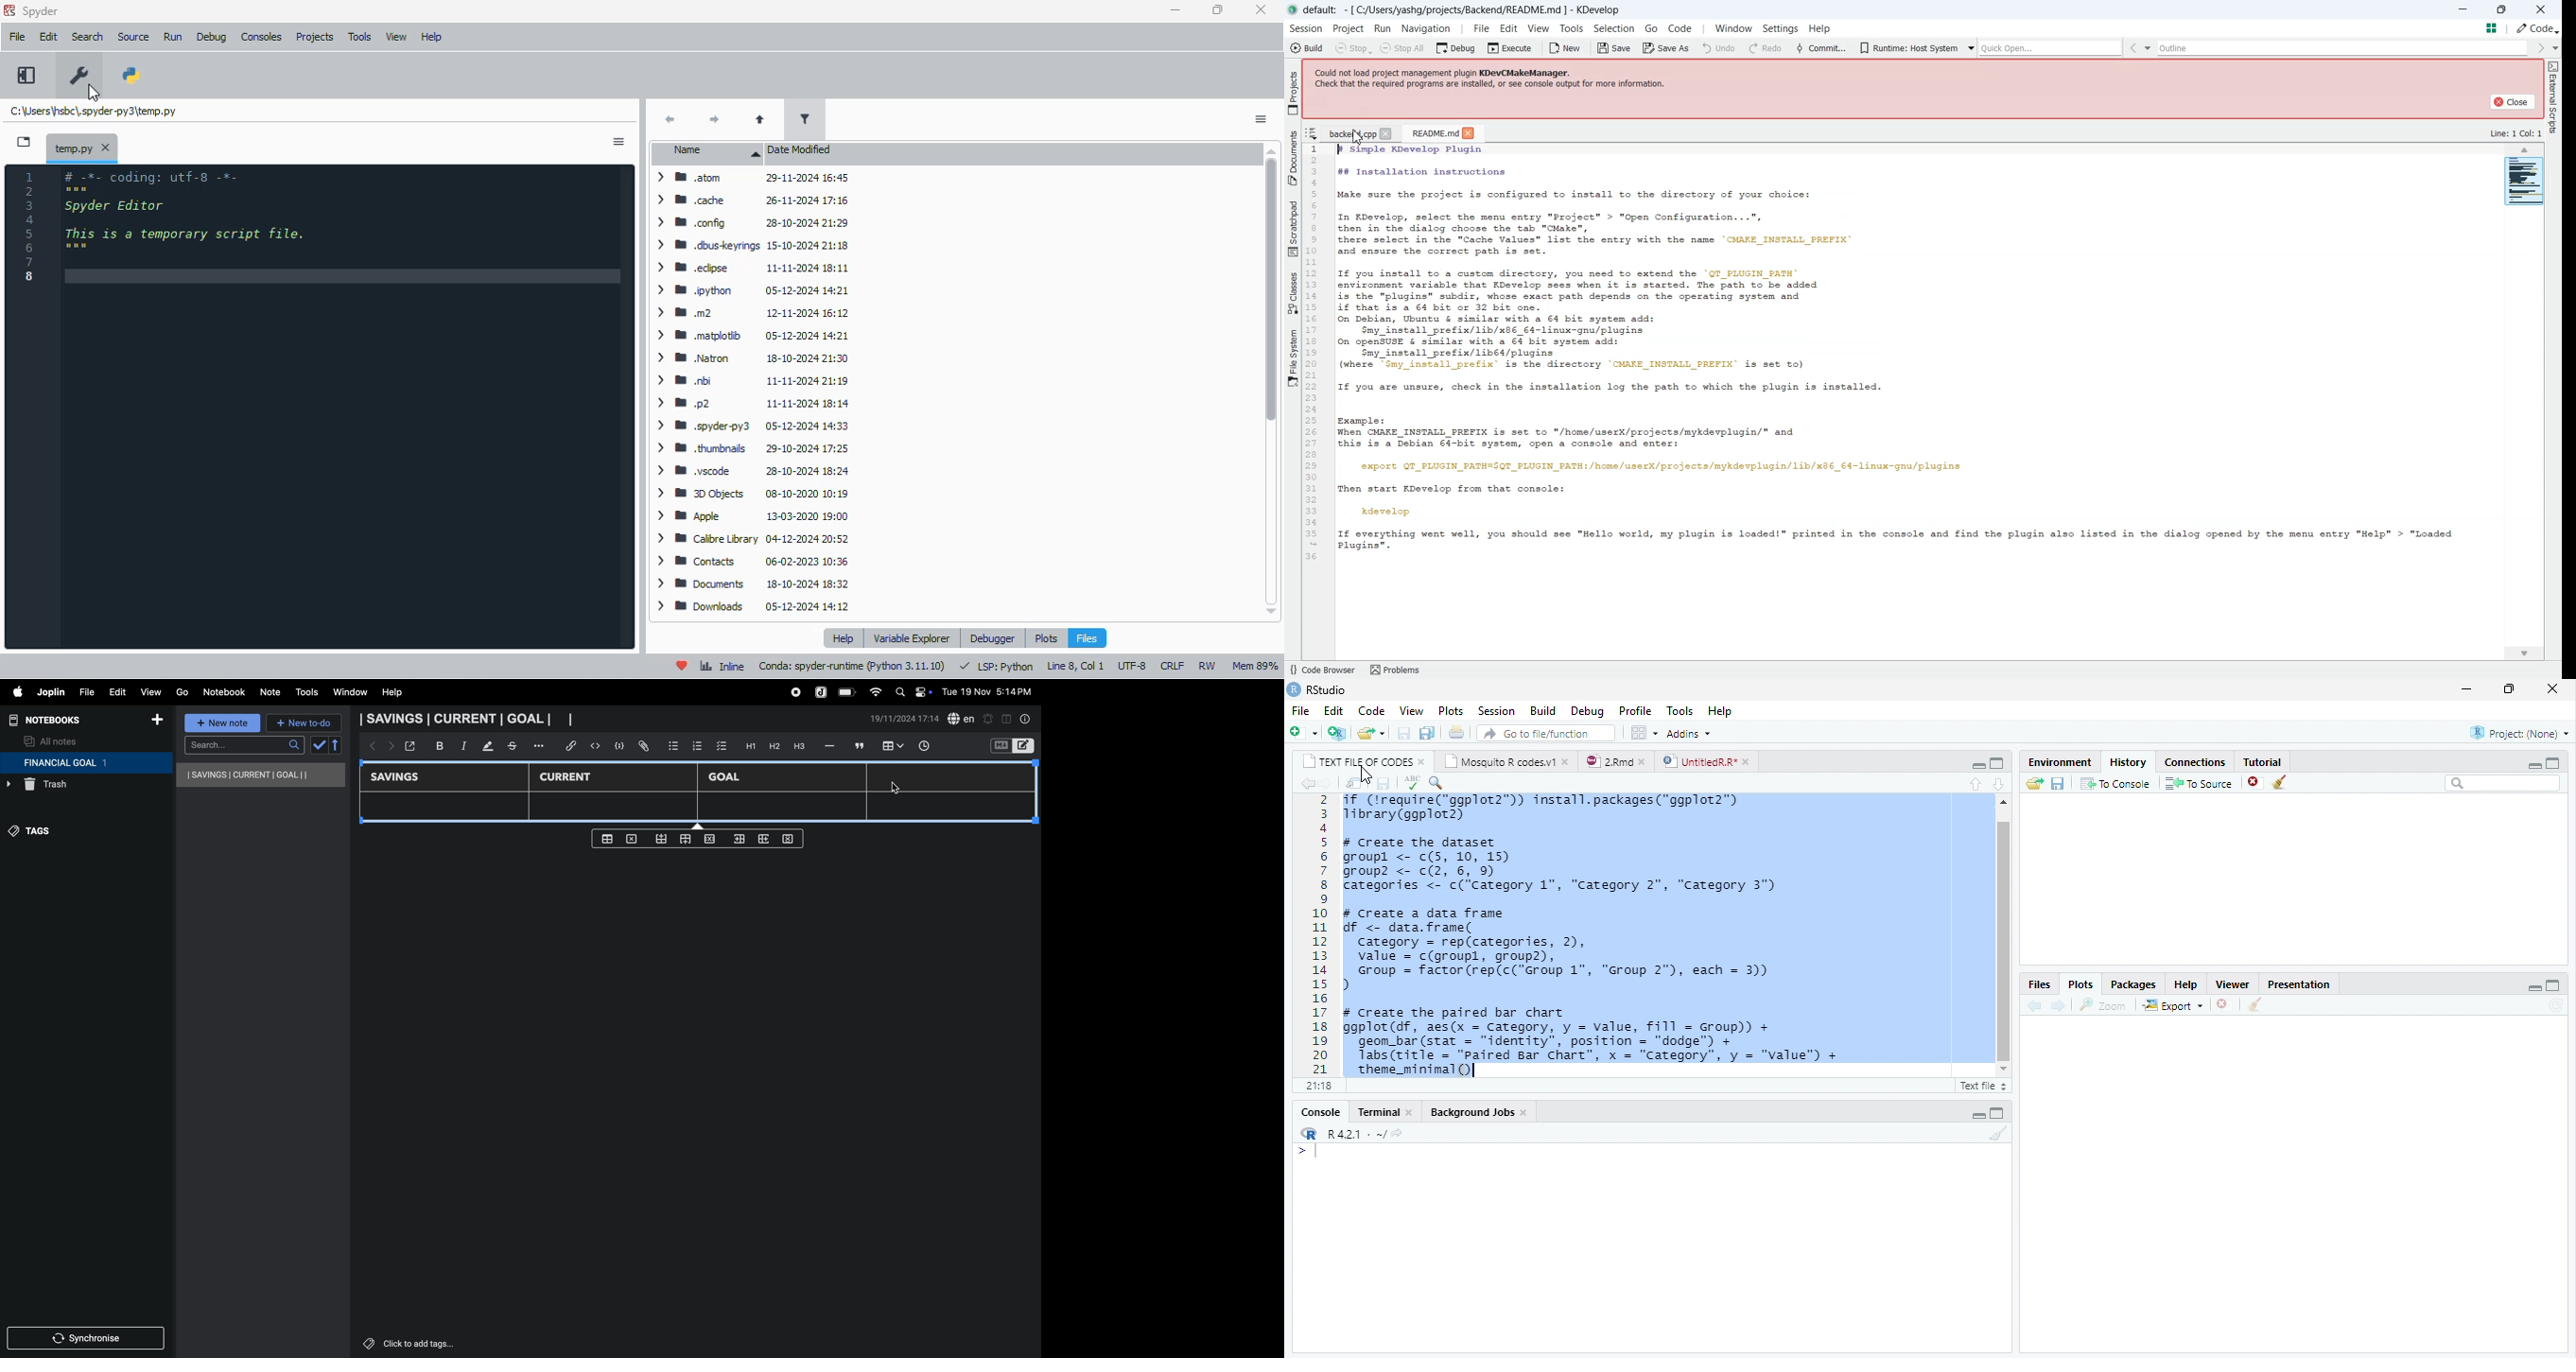  What do you see at coordinates (93, 94) in the screenshot?
I see `cursor` at bounding box center [93, 94].